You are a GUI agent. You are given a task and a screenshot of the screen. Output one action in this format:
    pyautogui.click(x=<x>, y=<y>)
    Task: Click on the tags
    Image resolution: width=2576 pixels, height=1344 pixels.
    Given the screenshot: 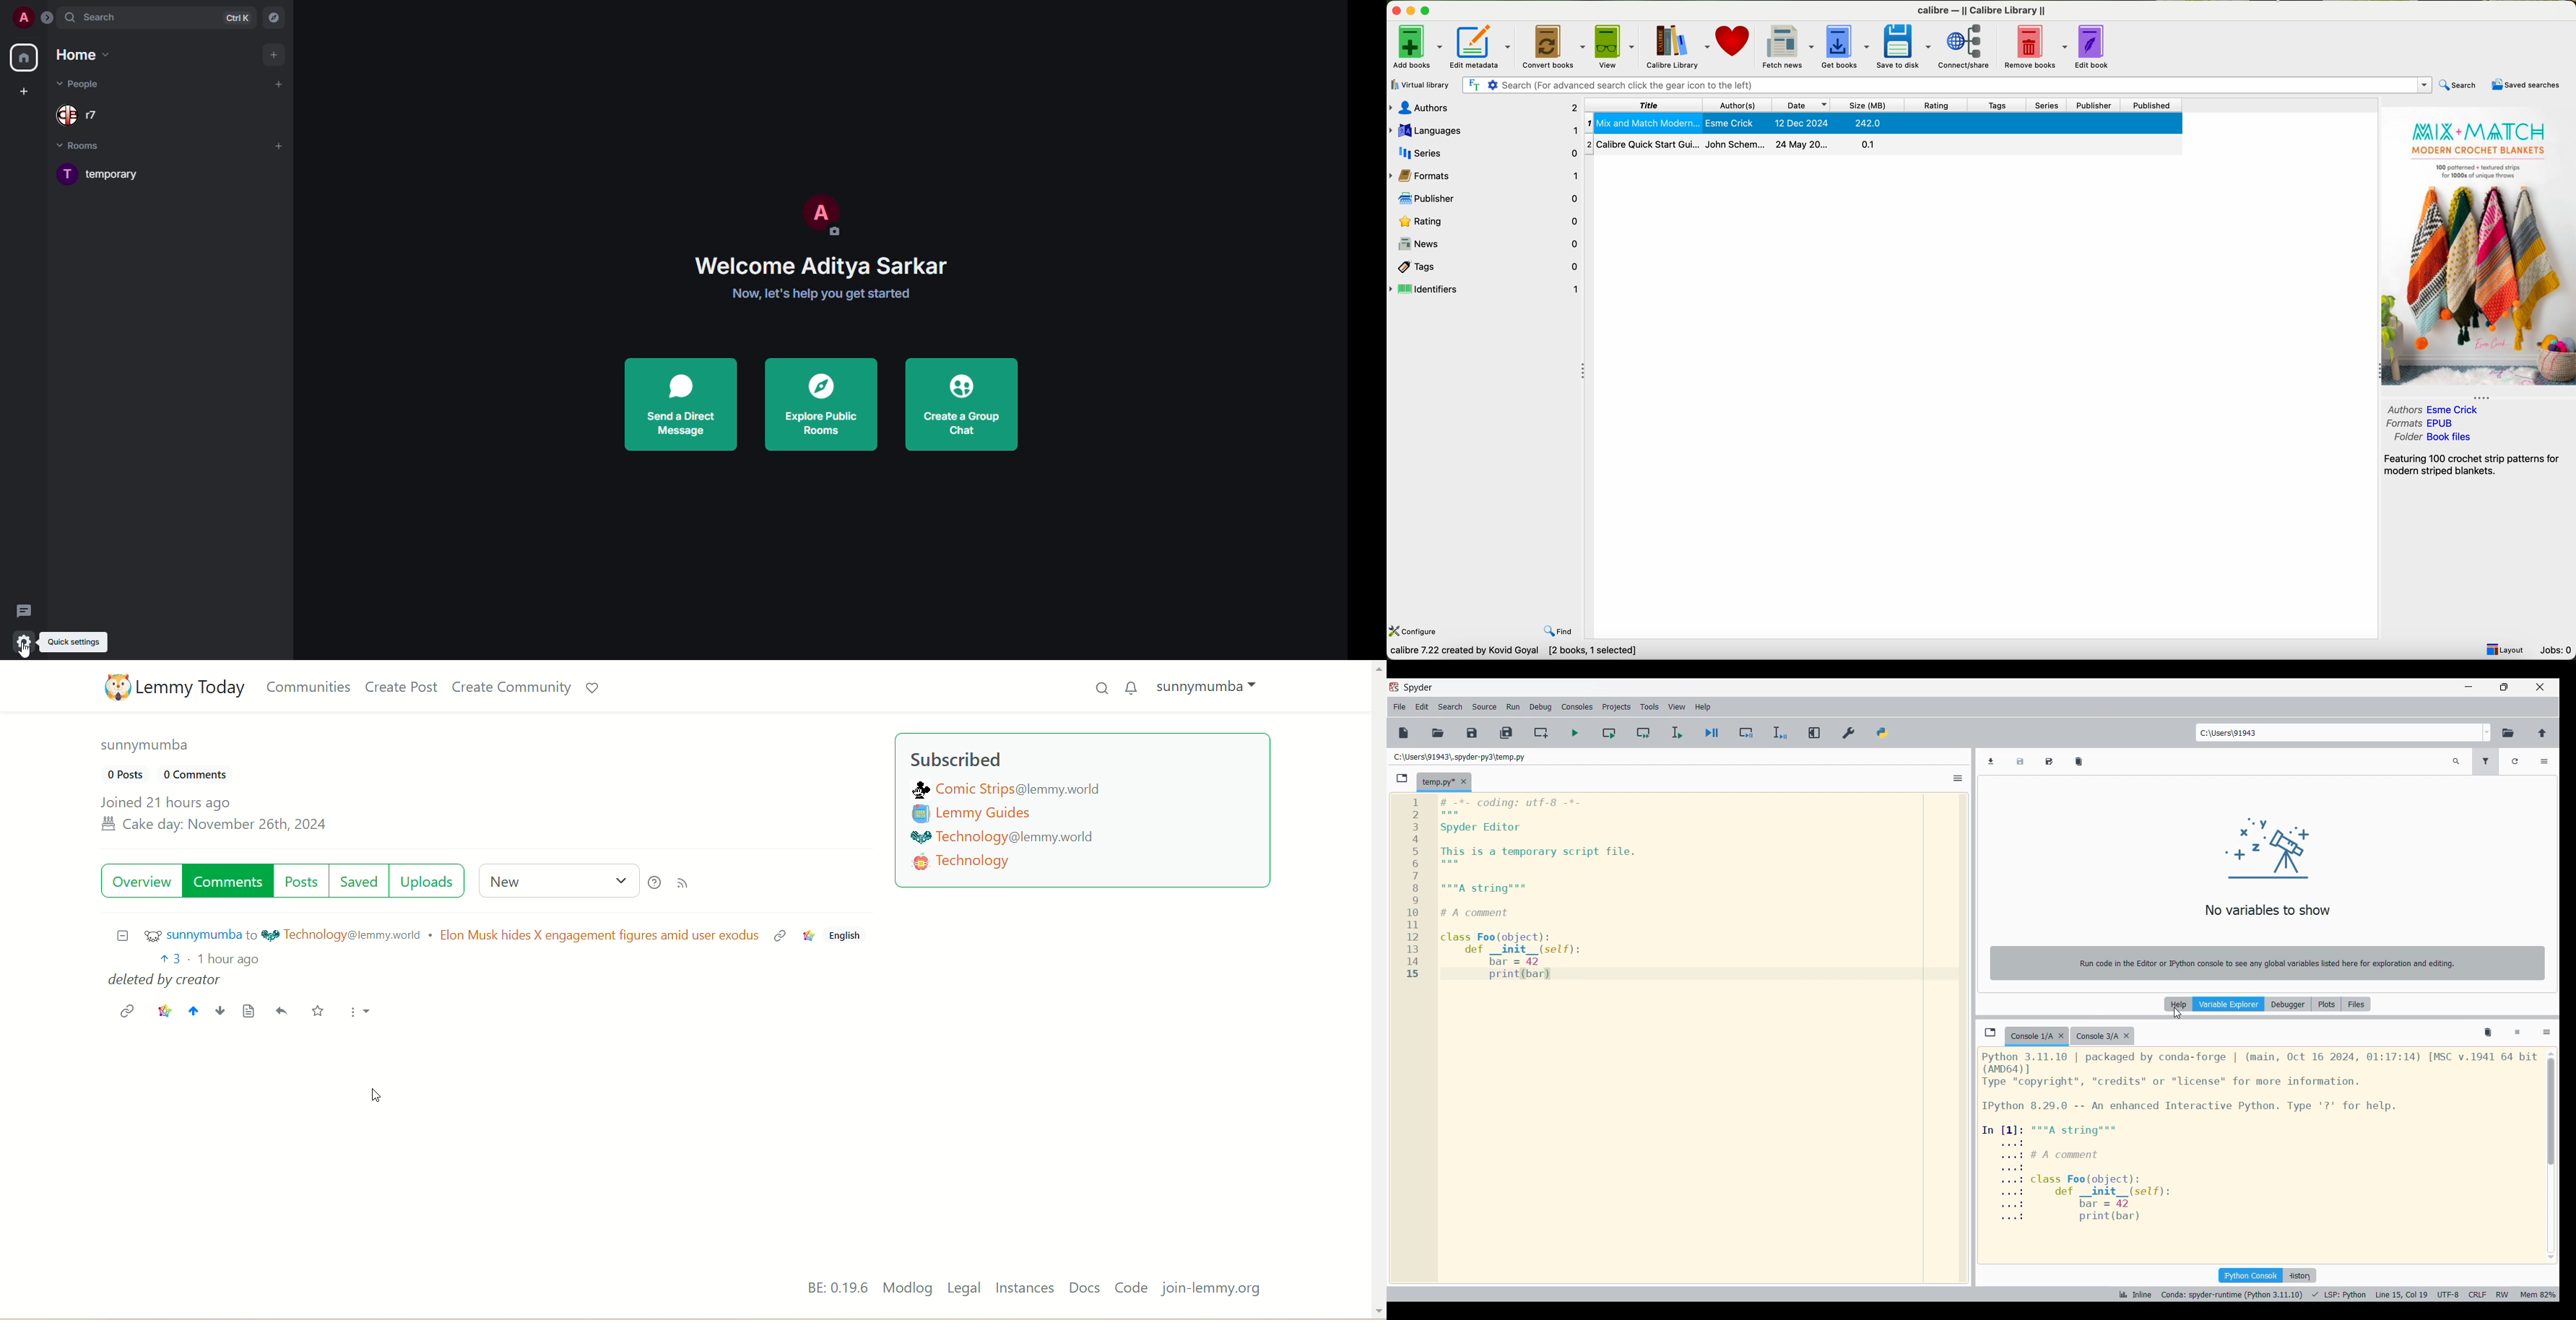 What is the action you would take?
    pyautogui.click(x=1996, y=106)
    